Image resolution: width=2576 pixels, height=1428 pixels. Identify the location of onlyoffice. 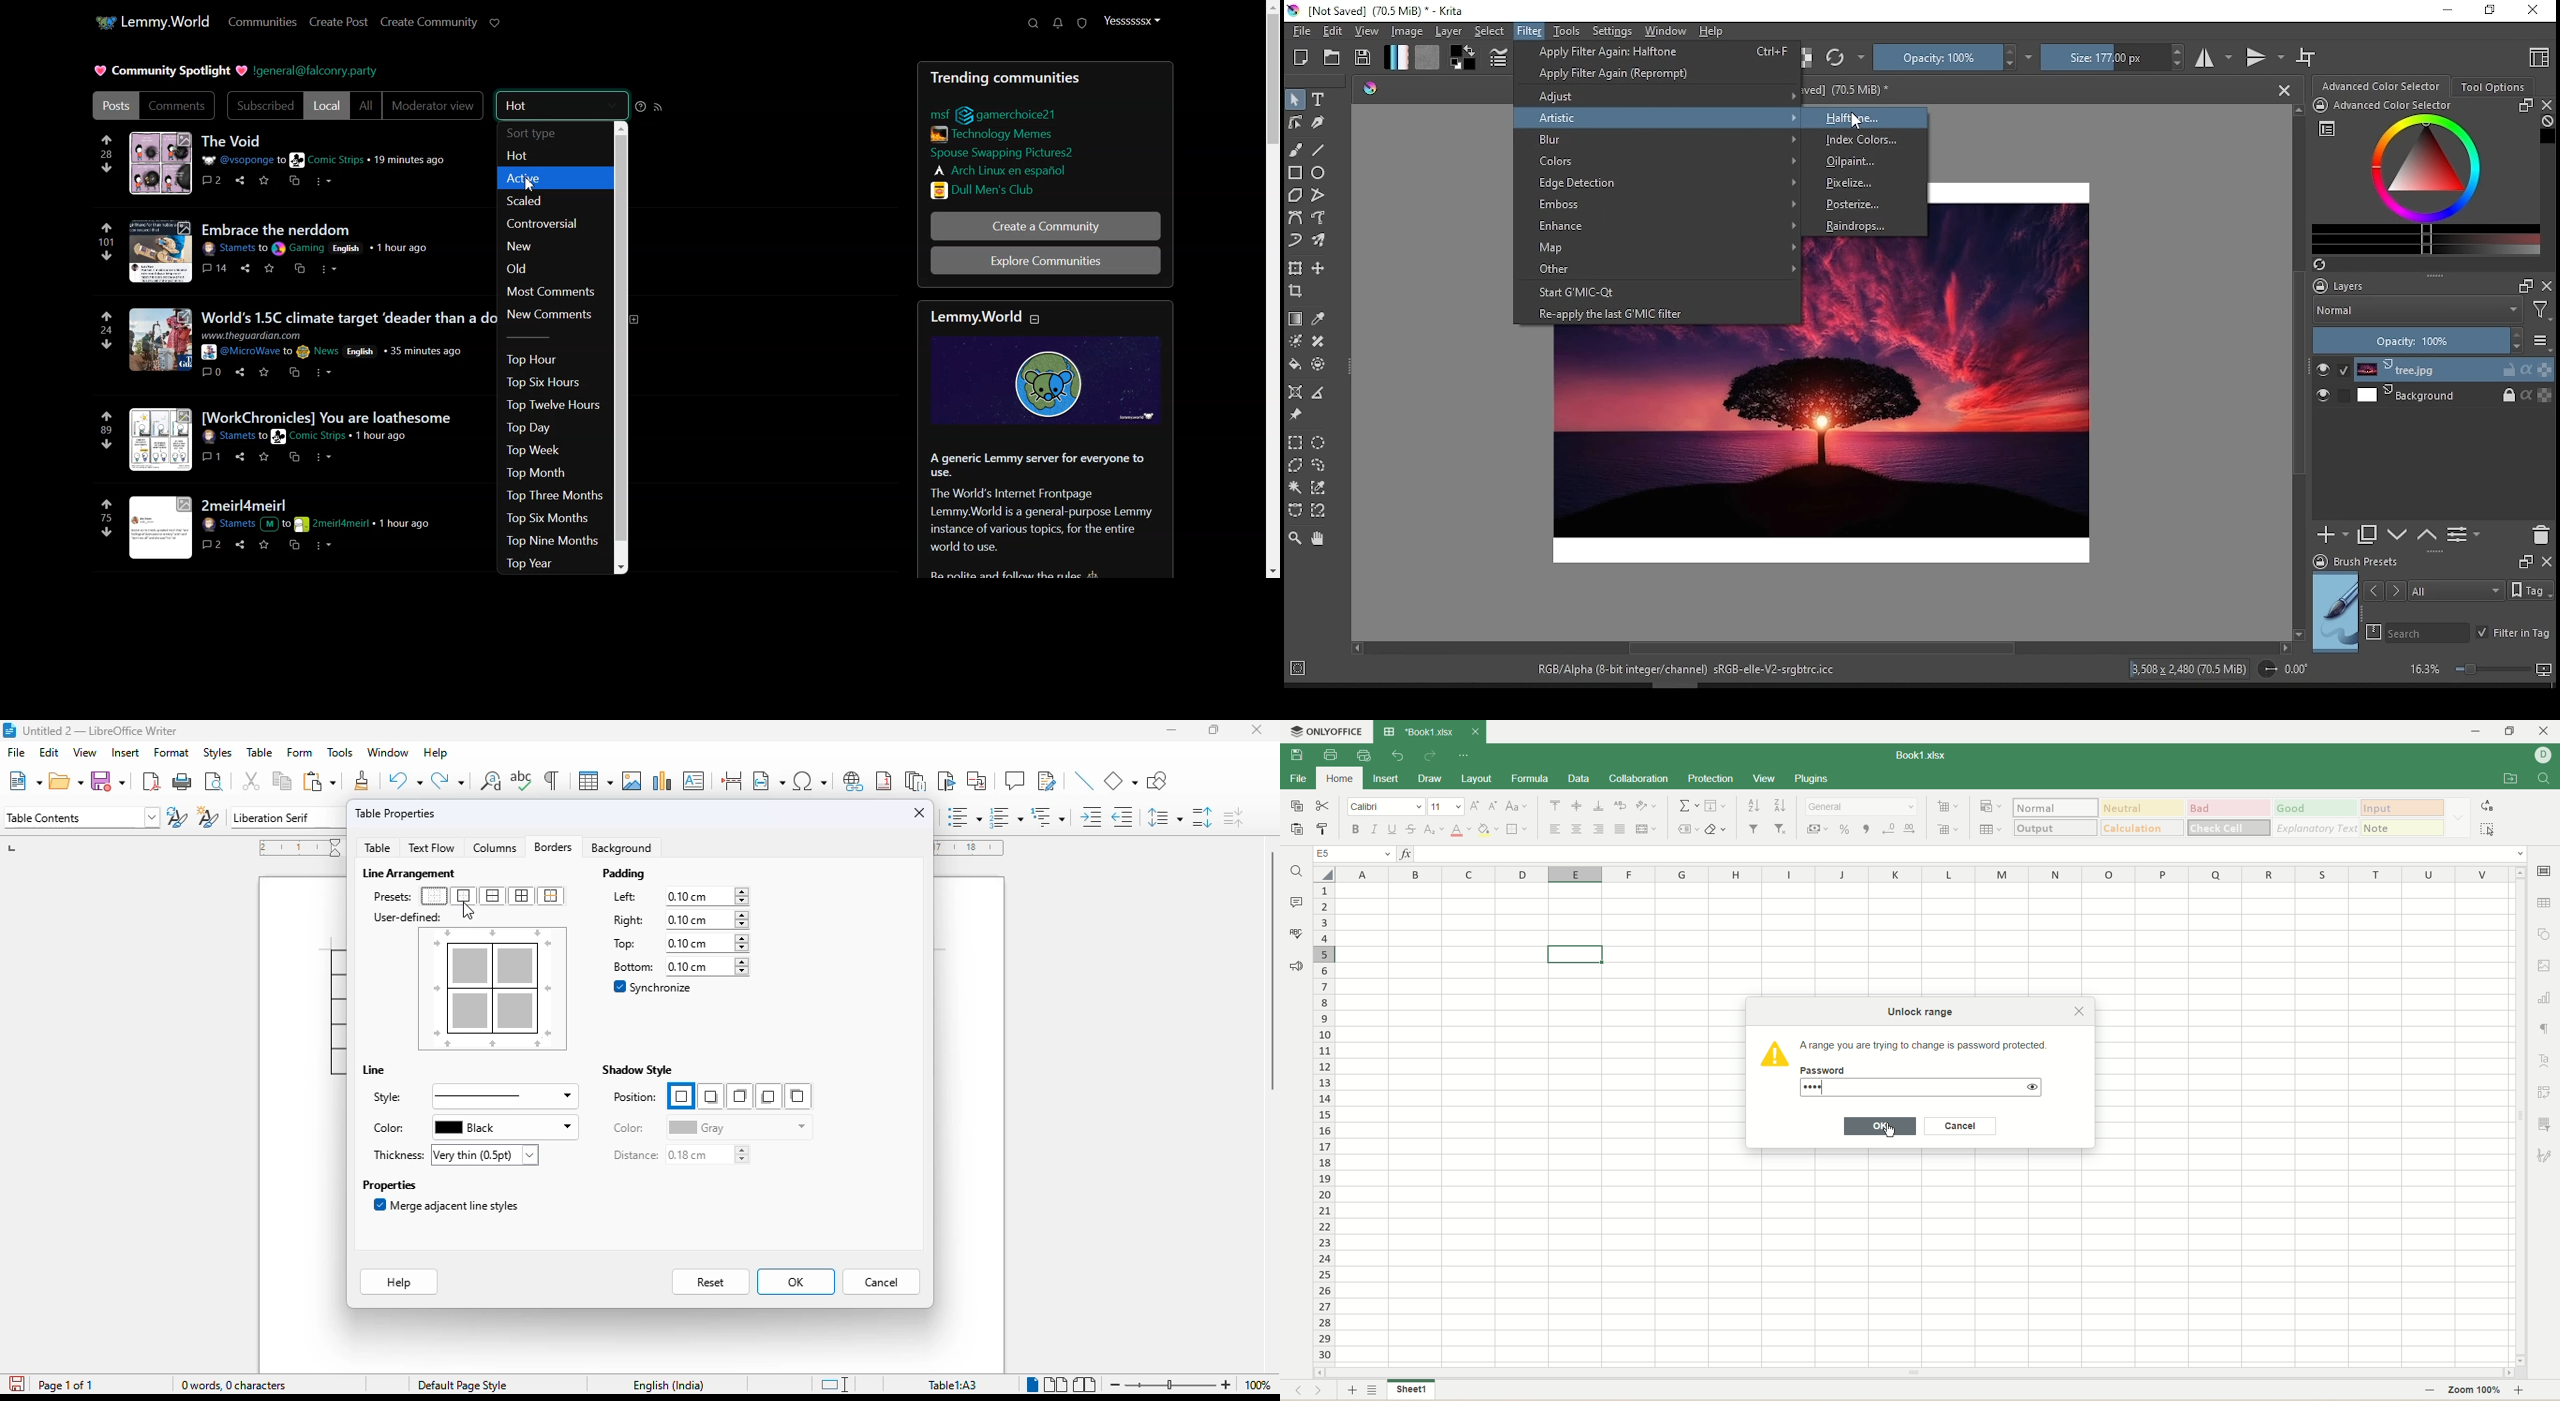
(1327, 734).